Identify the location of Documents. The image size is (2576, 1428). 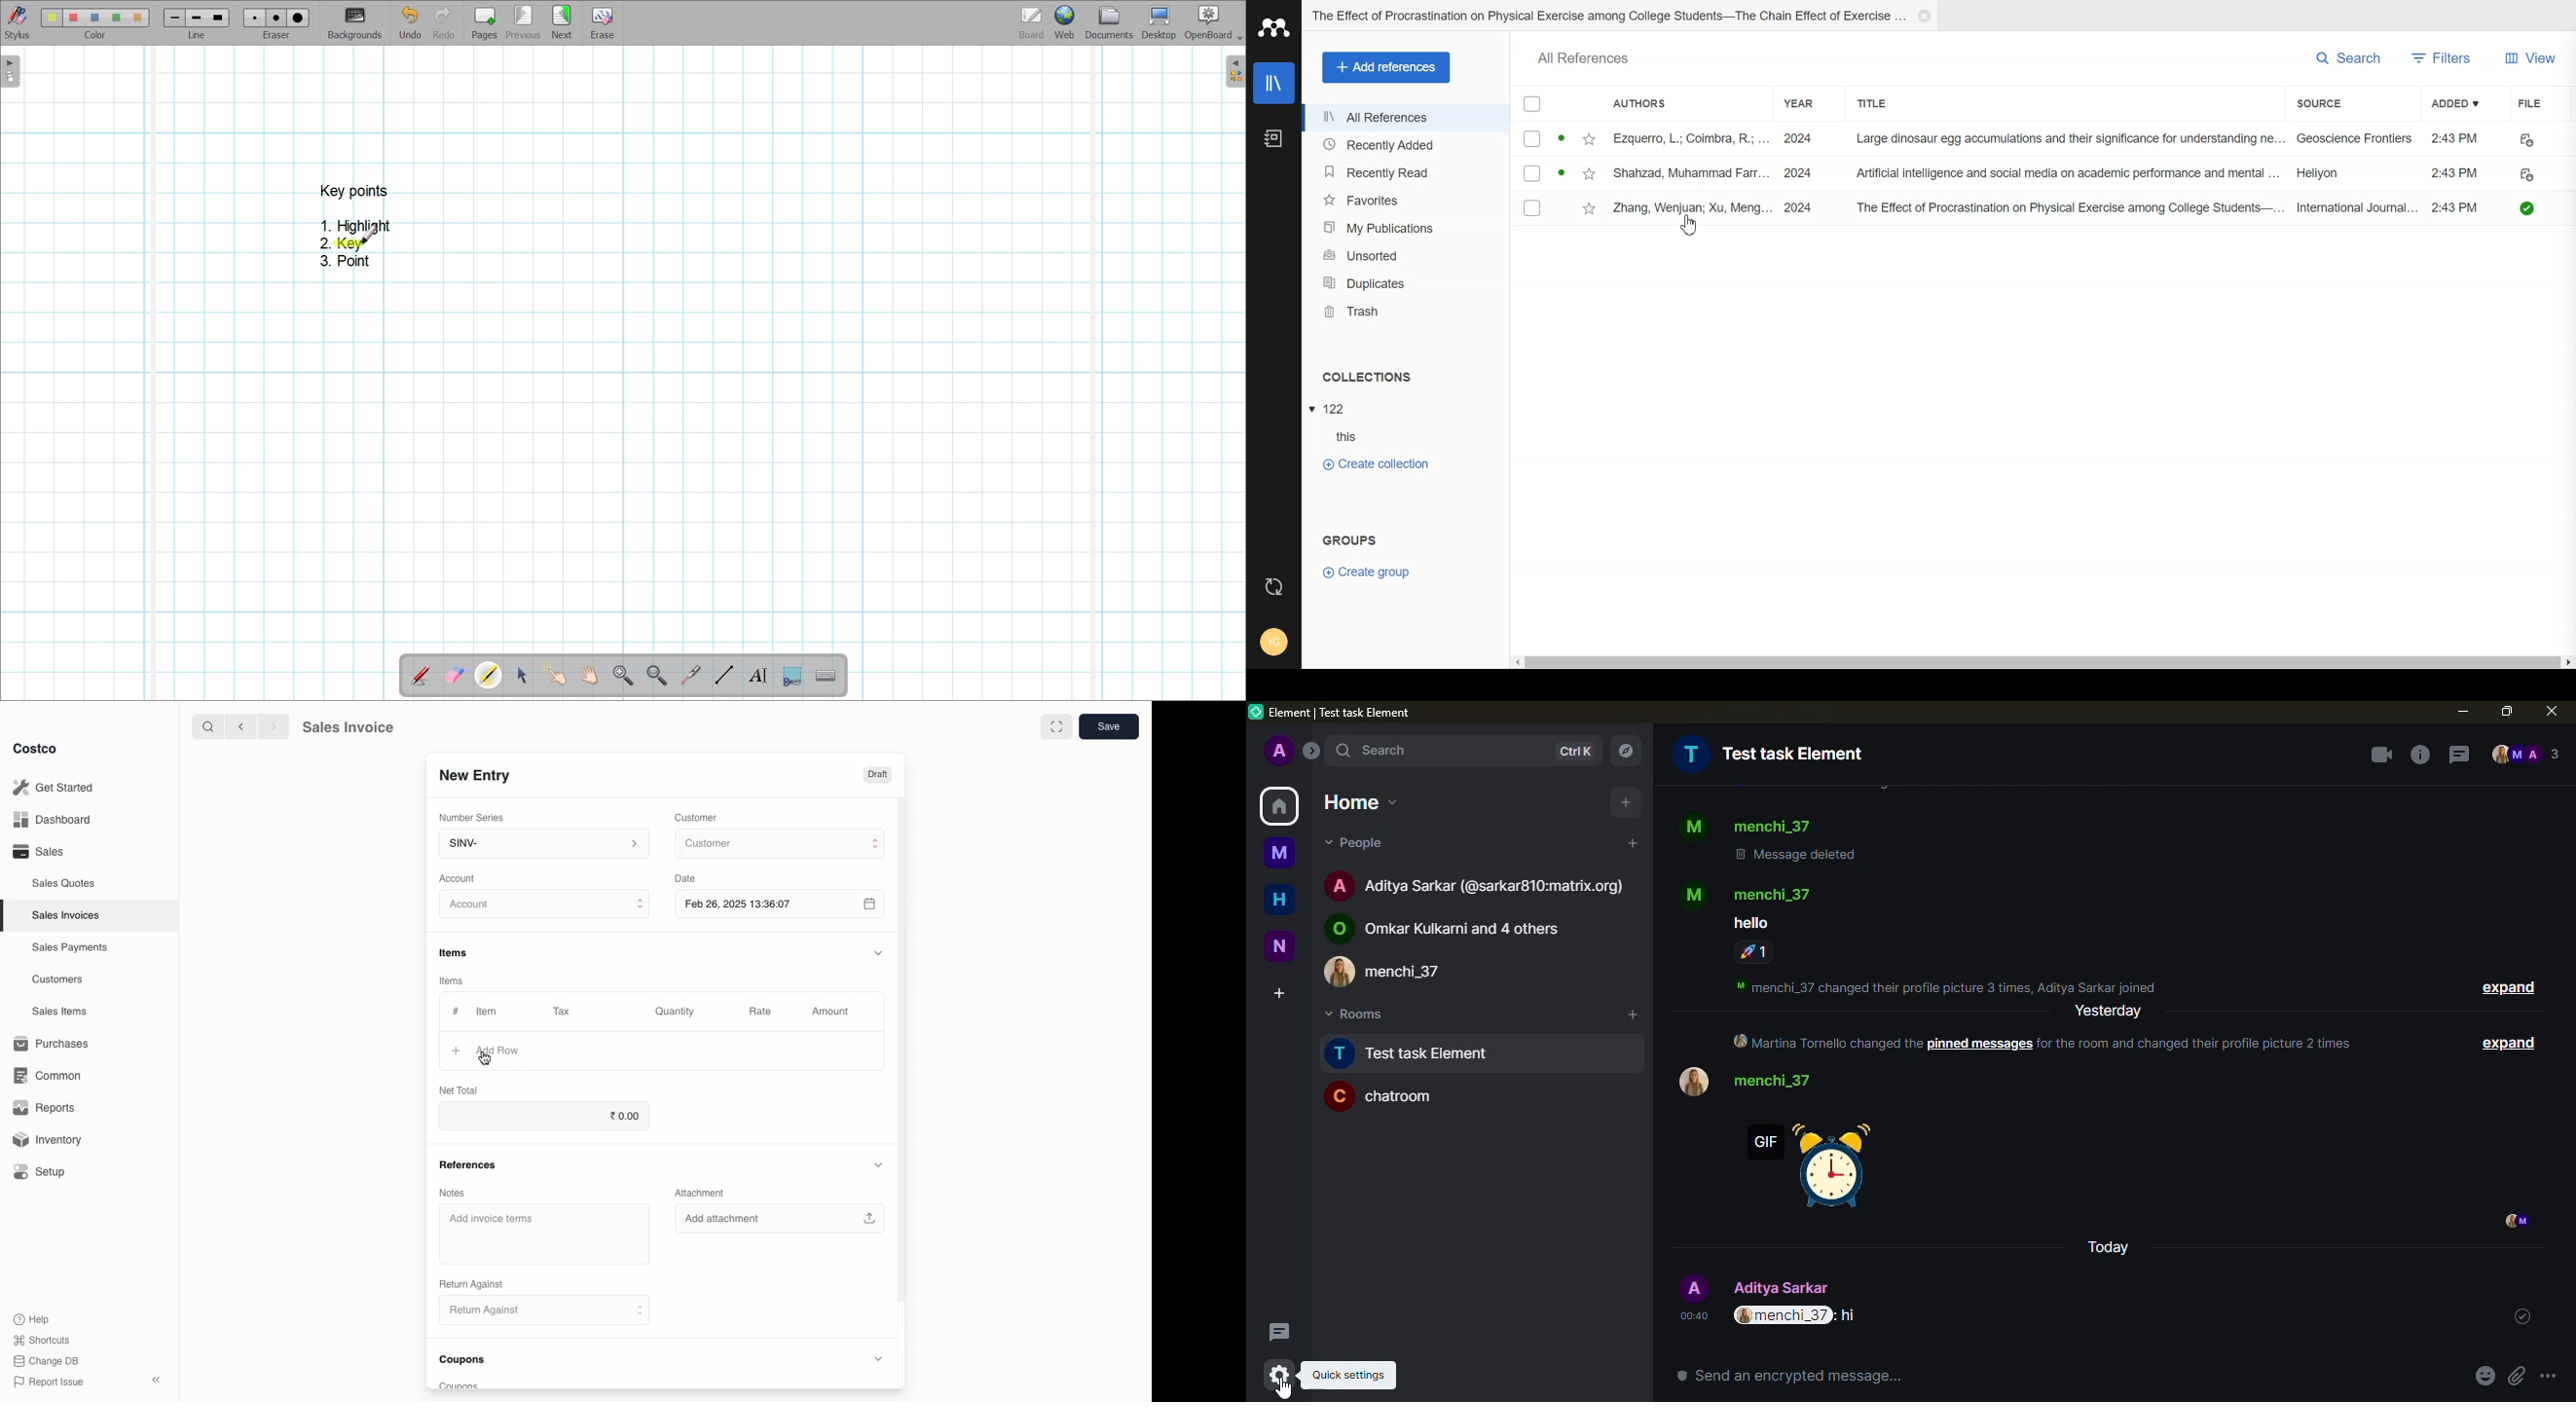
(1109, 23).